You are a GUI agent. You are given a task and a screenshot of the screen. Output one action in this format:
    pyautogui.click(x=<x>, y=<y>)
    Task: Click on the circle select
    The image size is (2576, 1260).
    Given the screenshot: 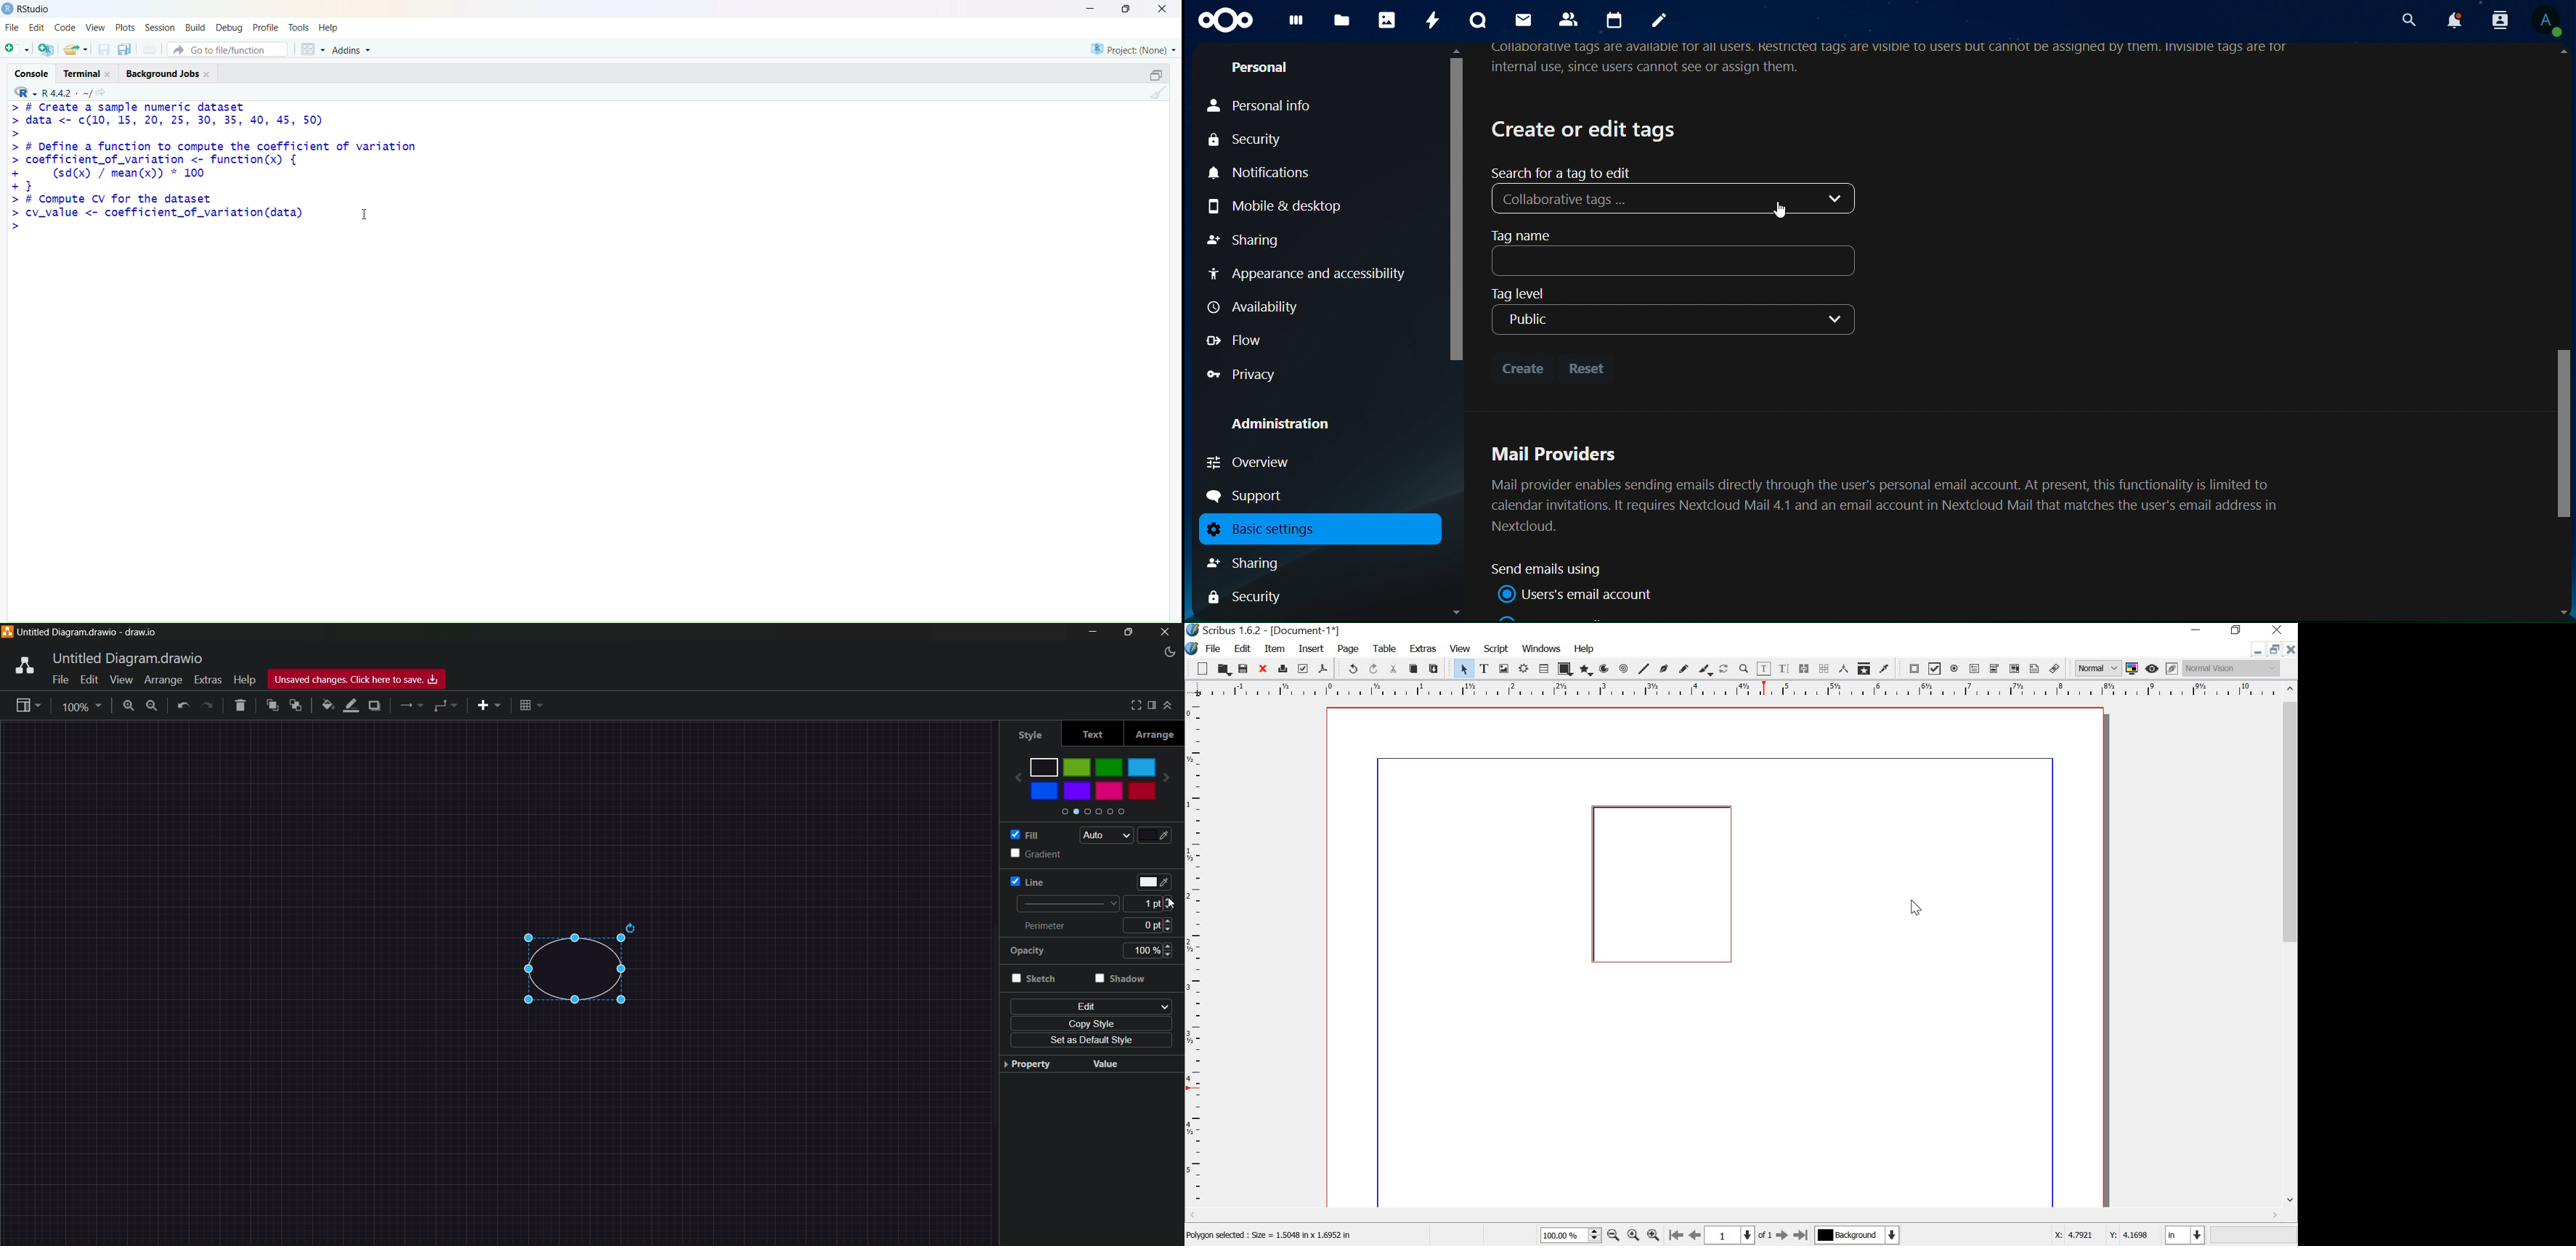 What is the action you would take?
    pyautogui.click(x=569, y=972)
    